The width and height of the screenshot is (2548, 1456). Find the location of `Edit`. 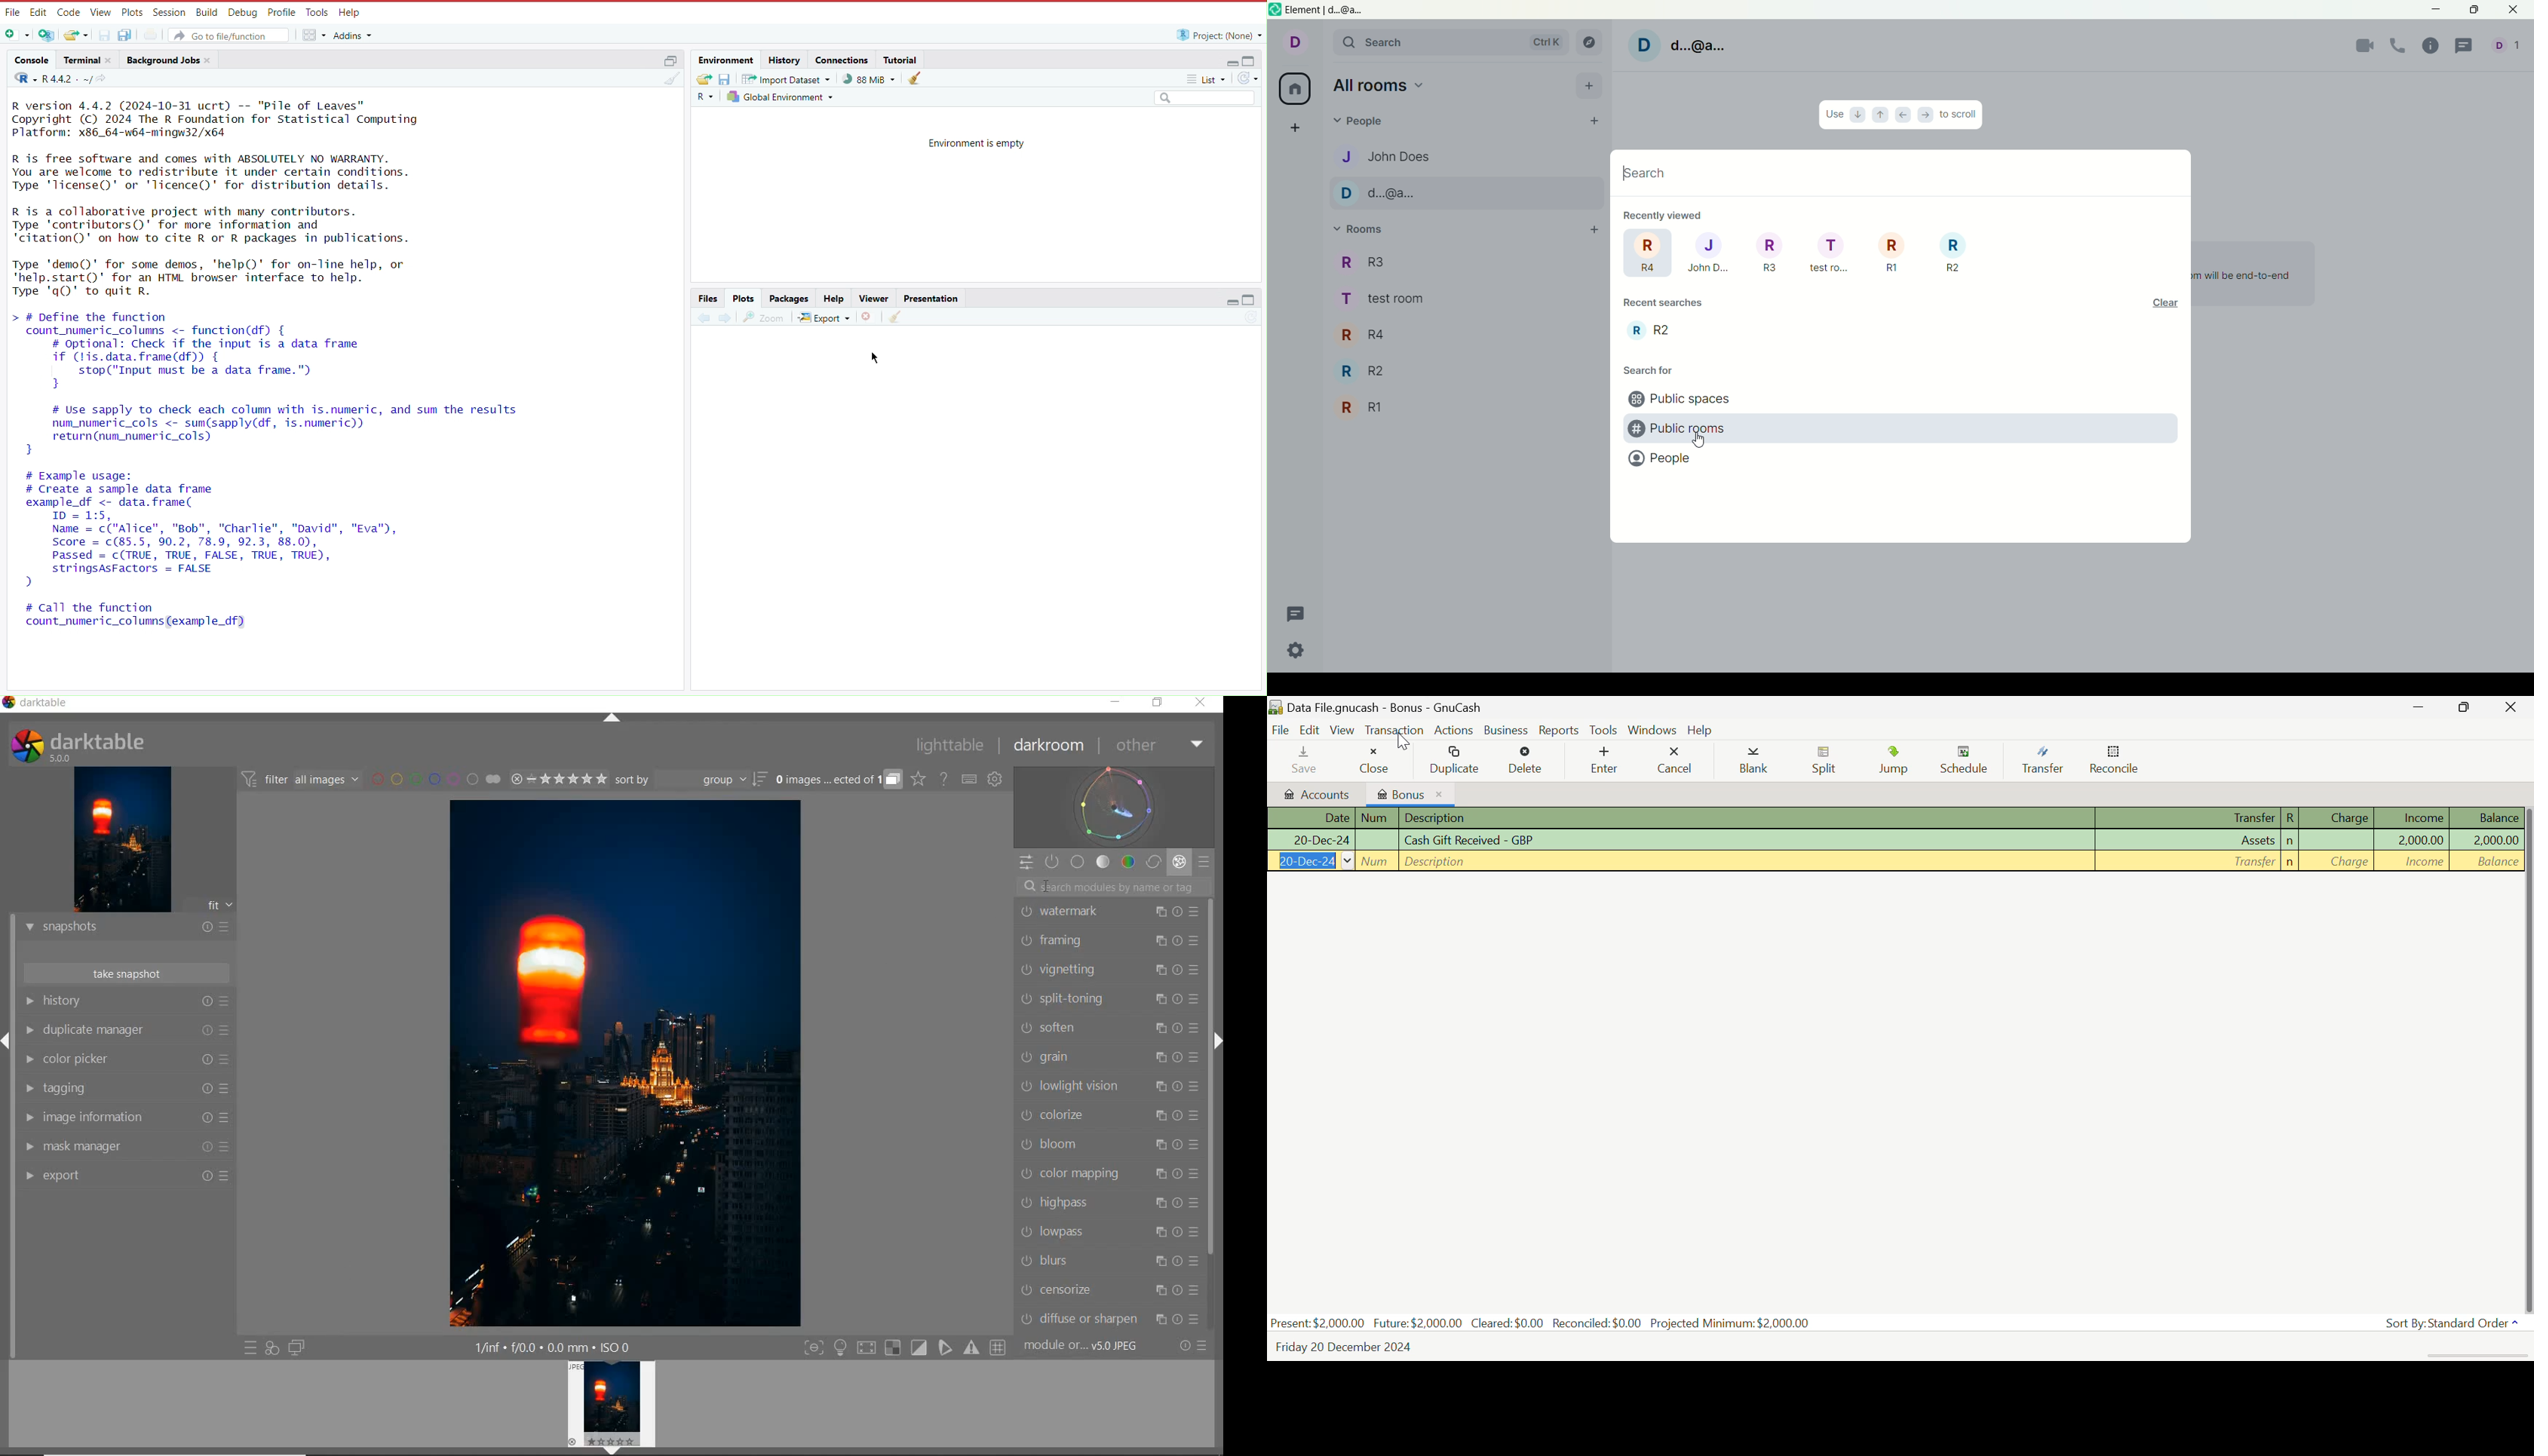

Edit is located at coordinates (38, 12).